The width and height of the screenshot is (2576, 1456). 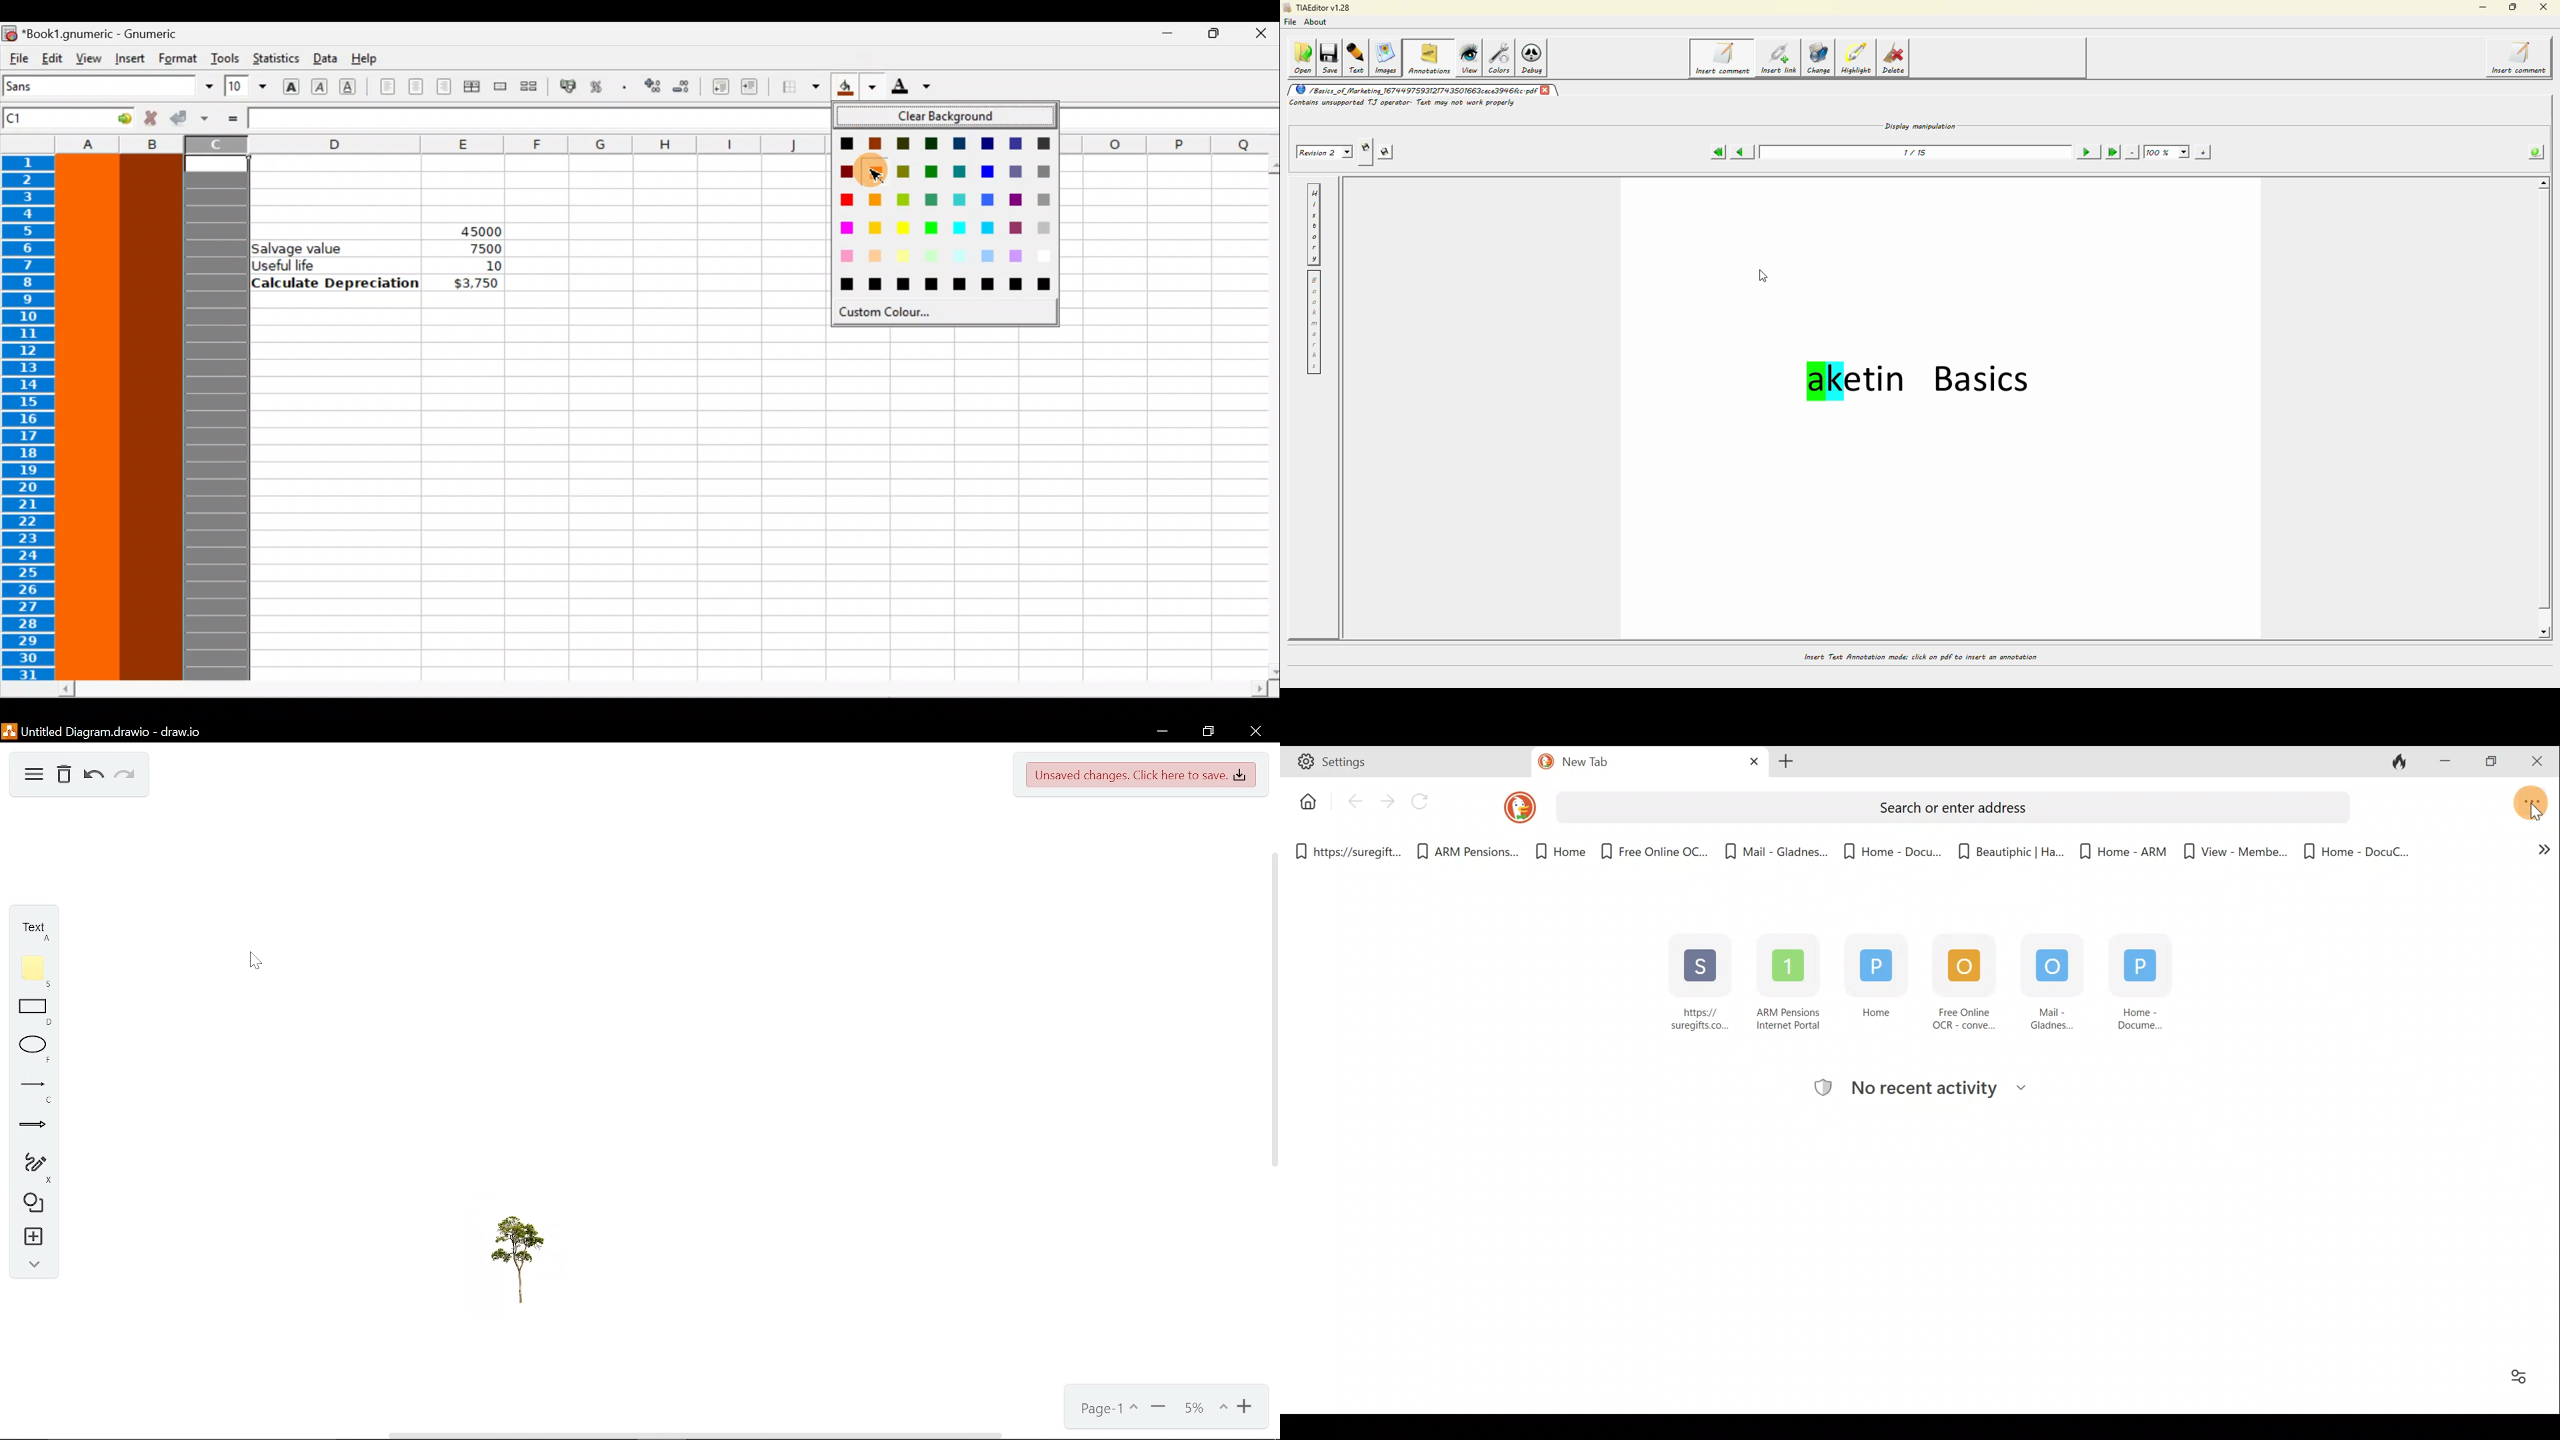 I want to click on Custom color, so click(x=899, y=312).